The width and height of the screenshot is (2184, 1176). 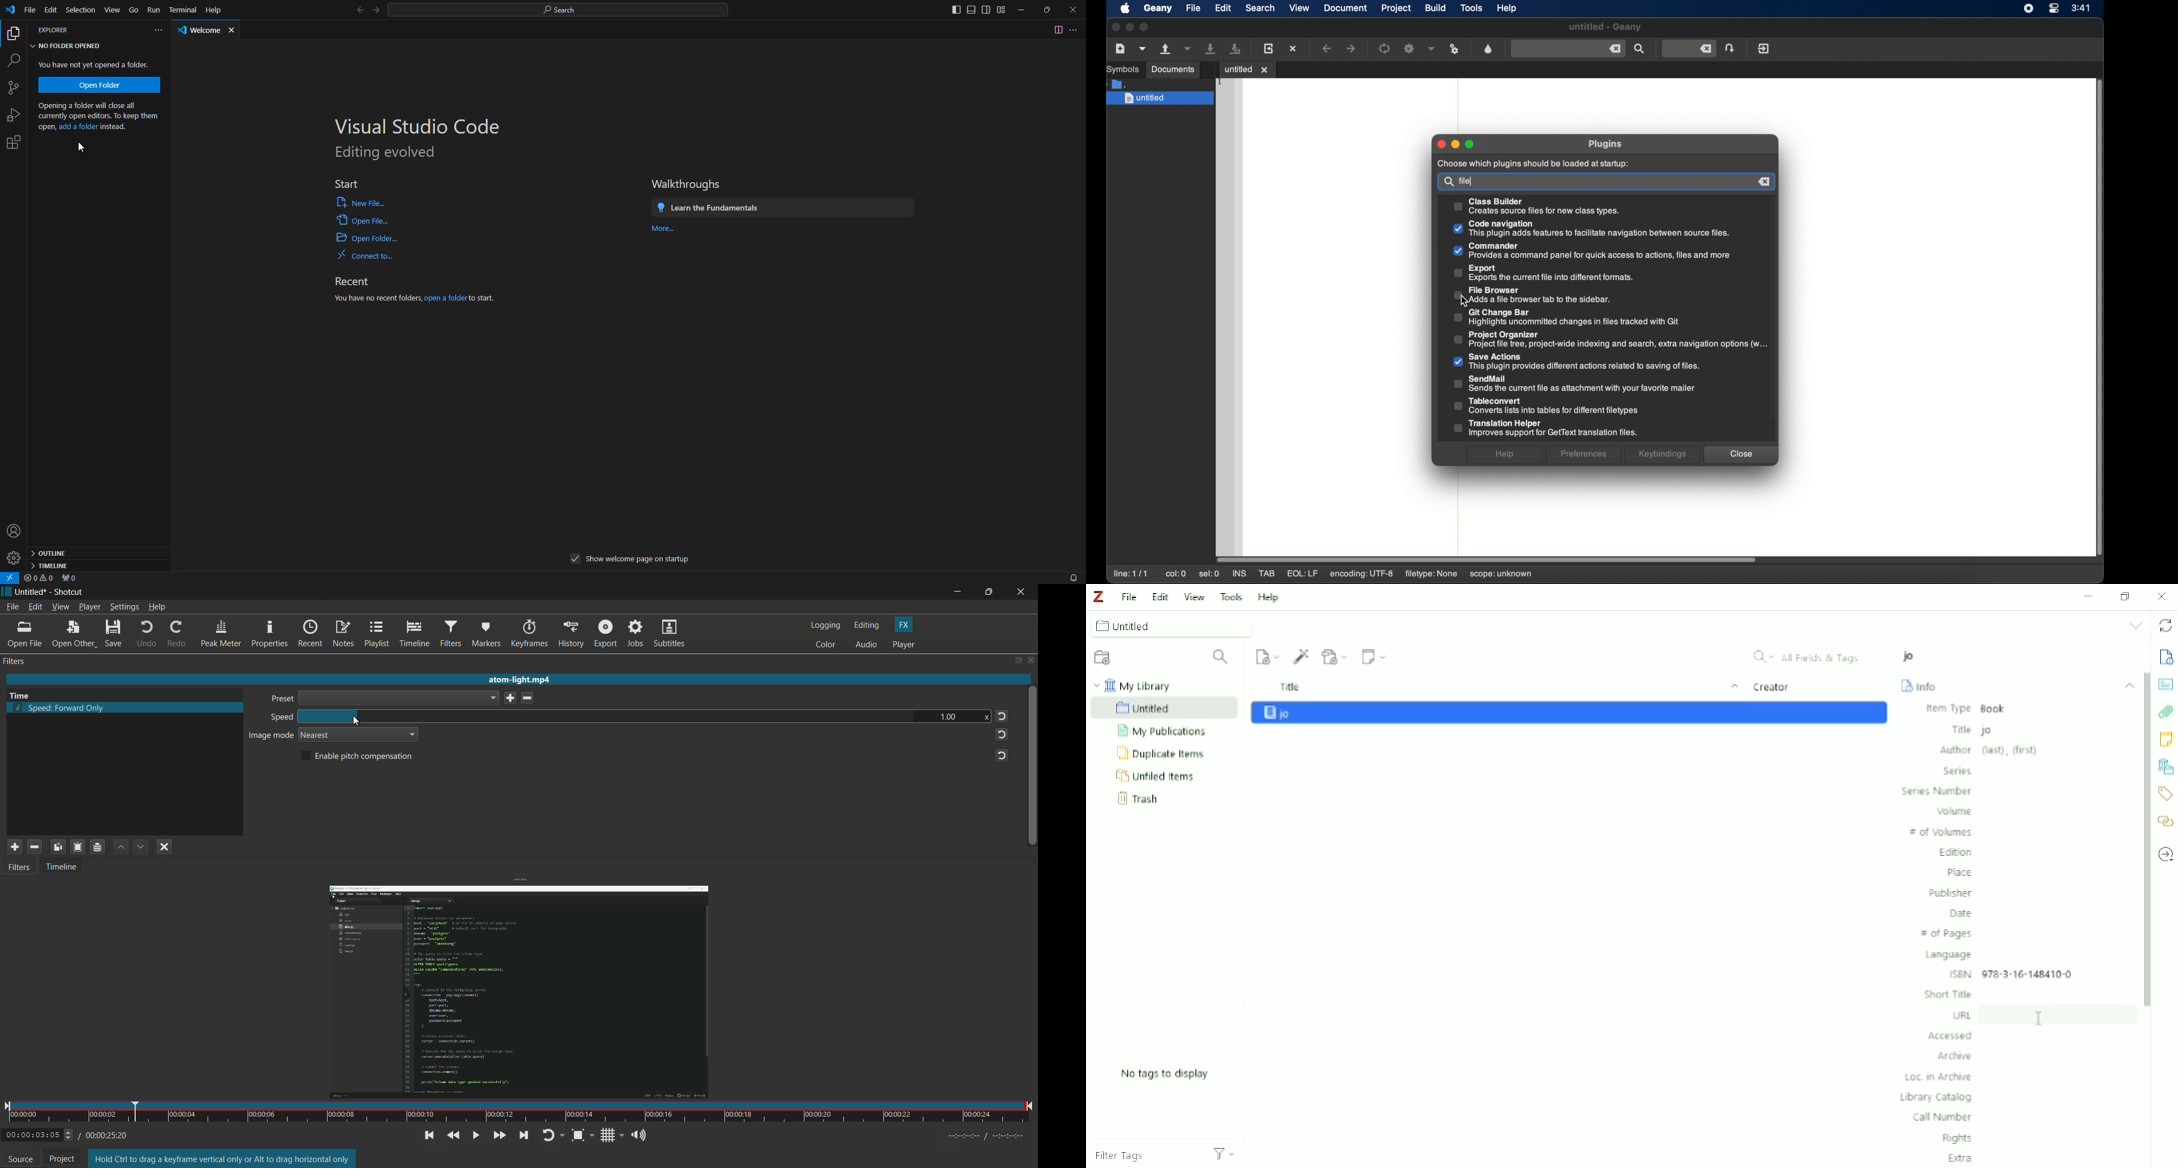 I want to click on symbols, so click(x=1122, y=69).